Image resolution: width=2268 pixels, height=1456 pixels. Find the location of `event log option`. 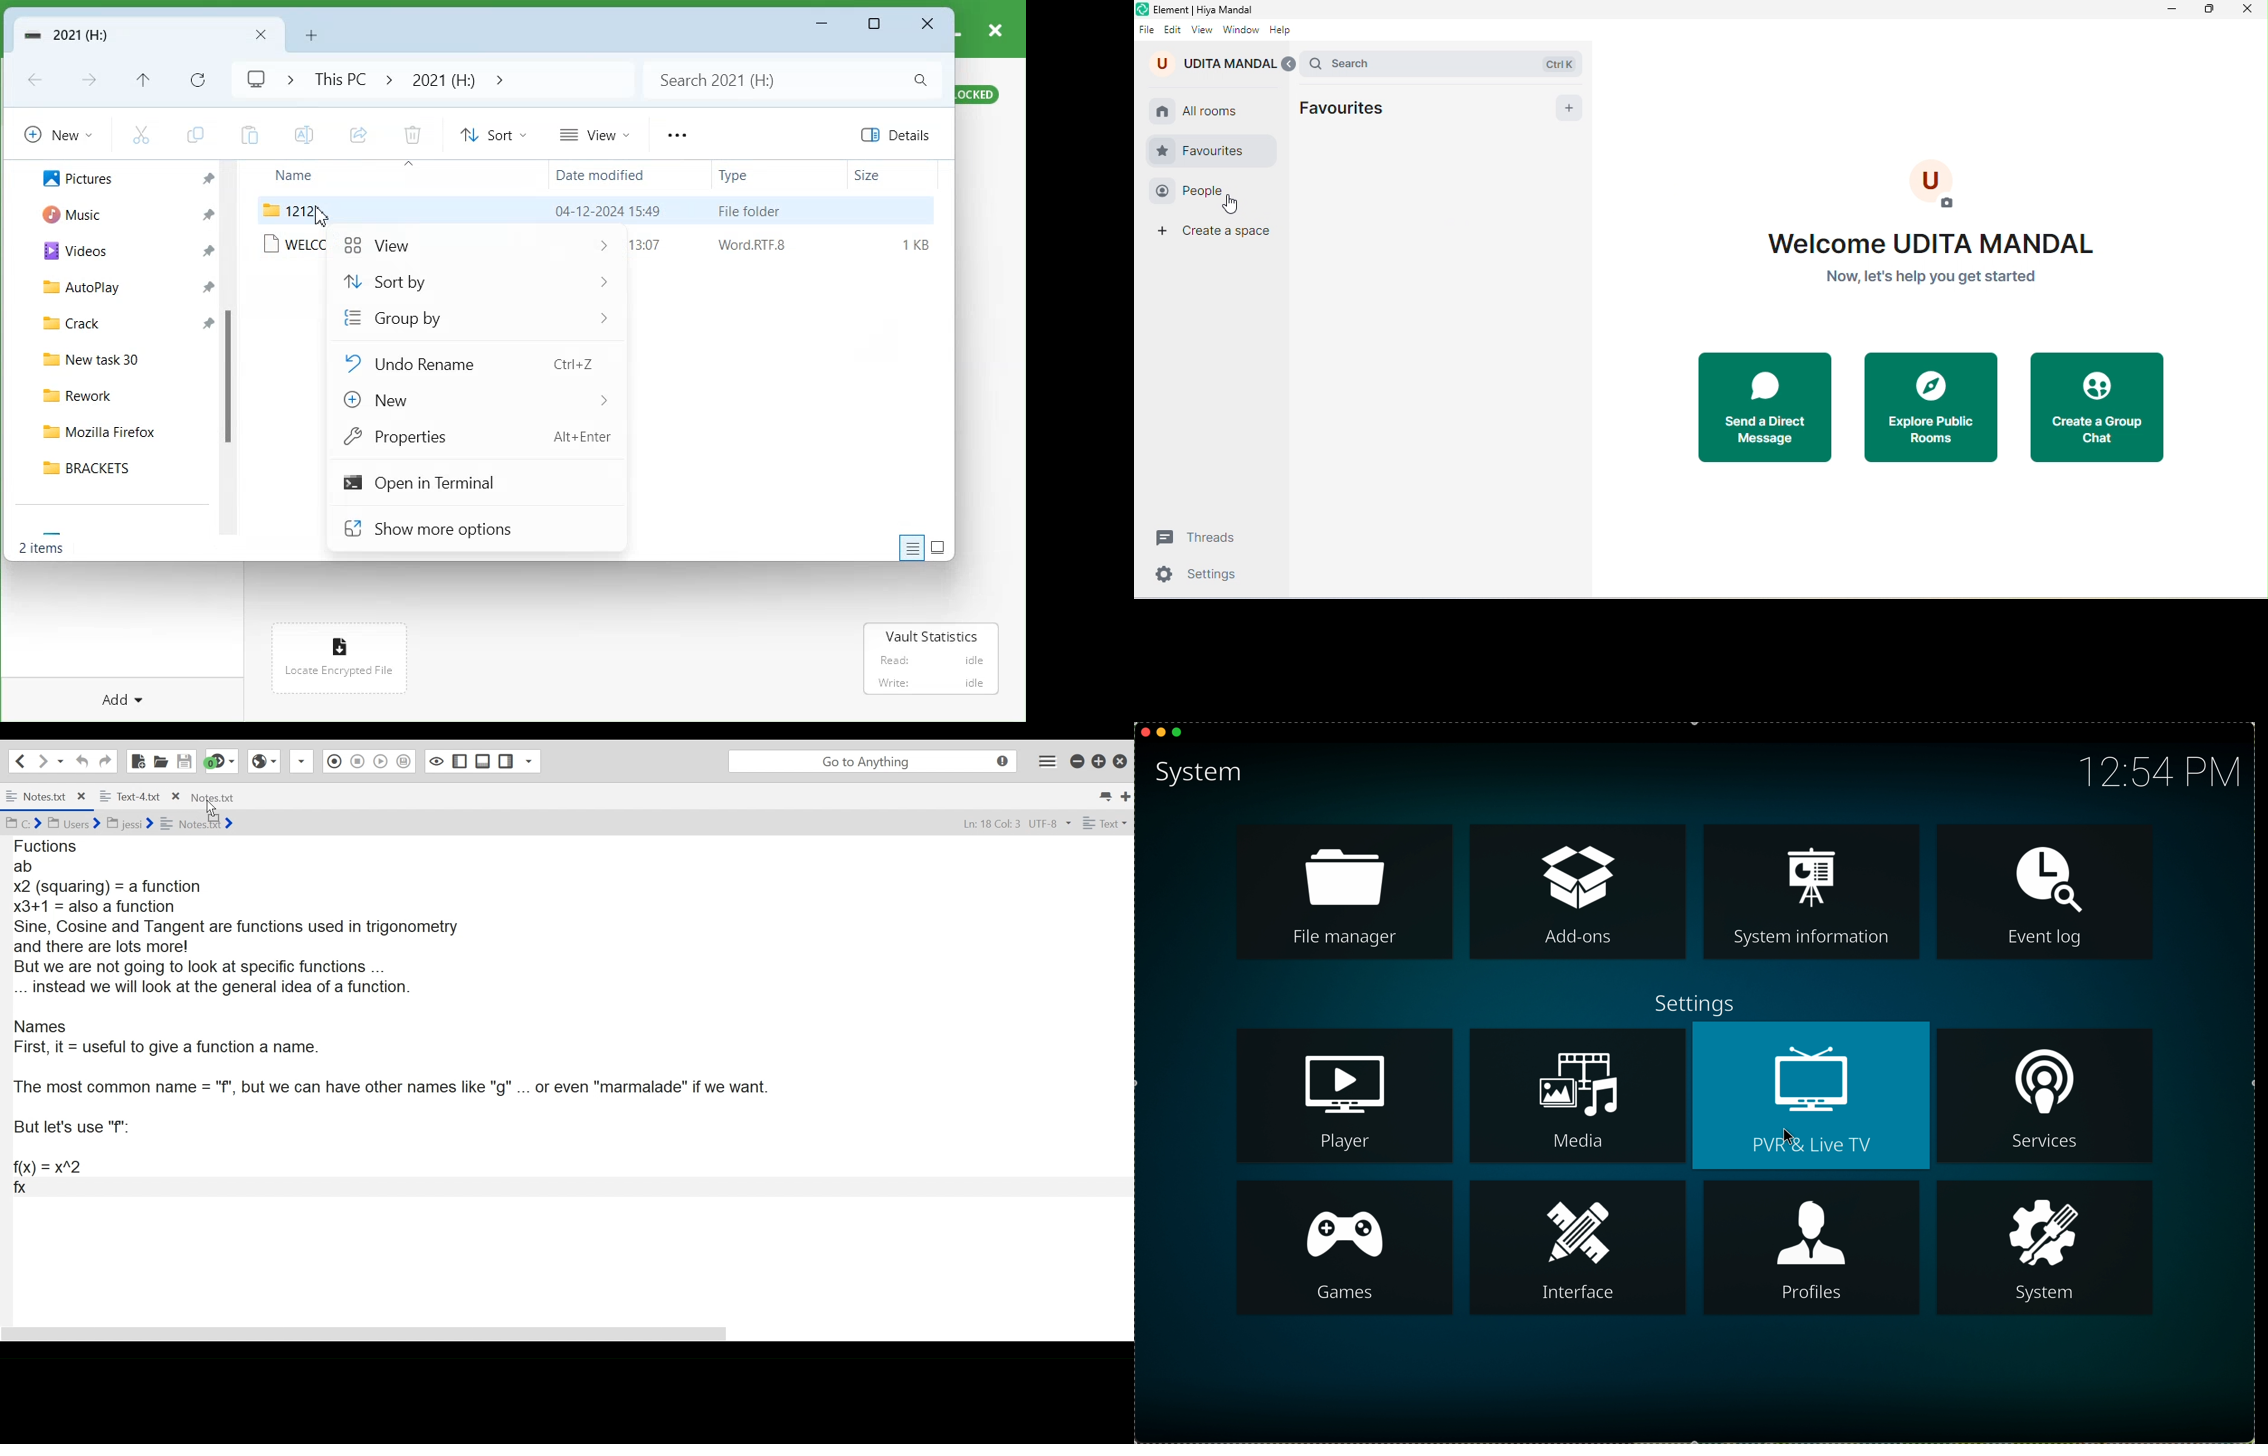

event log option is located at coordinates (2043, 893).